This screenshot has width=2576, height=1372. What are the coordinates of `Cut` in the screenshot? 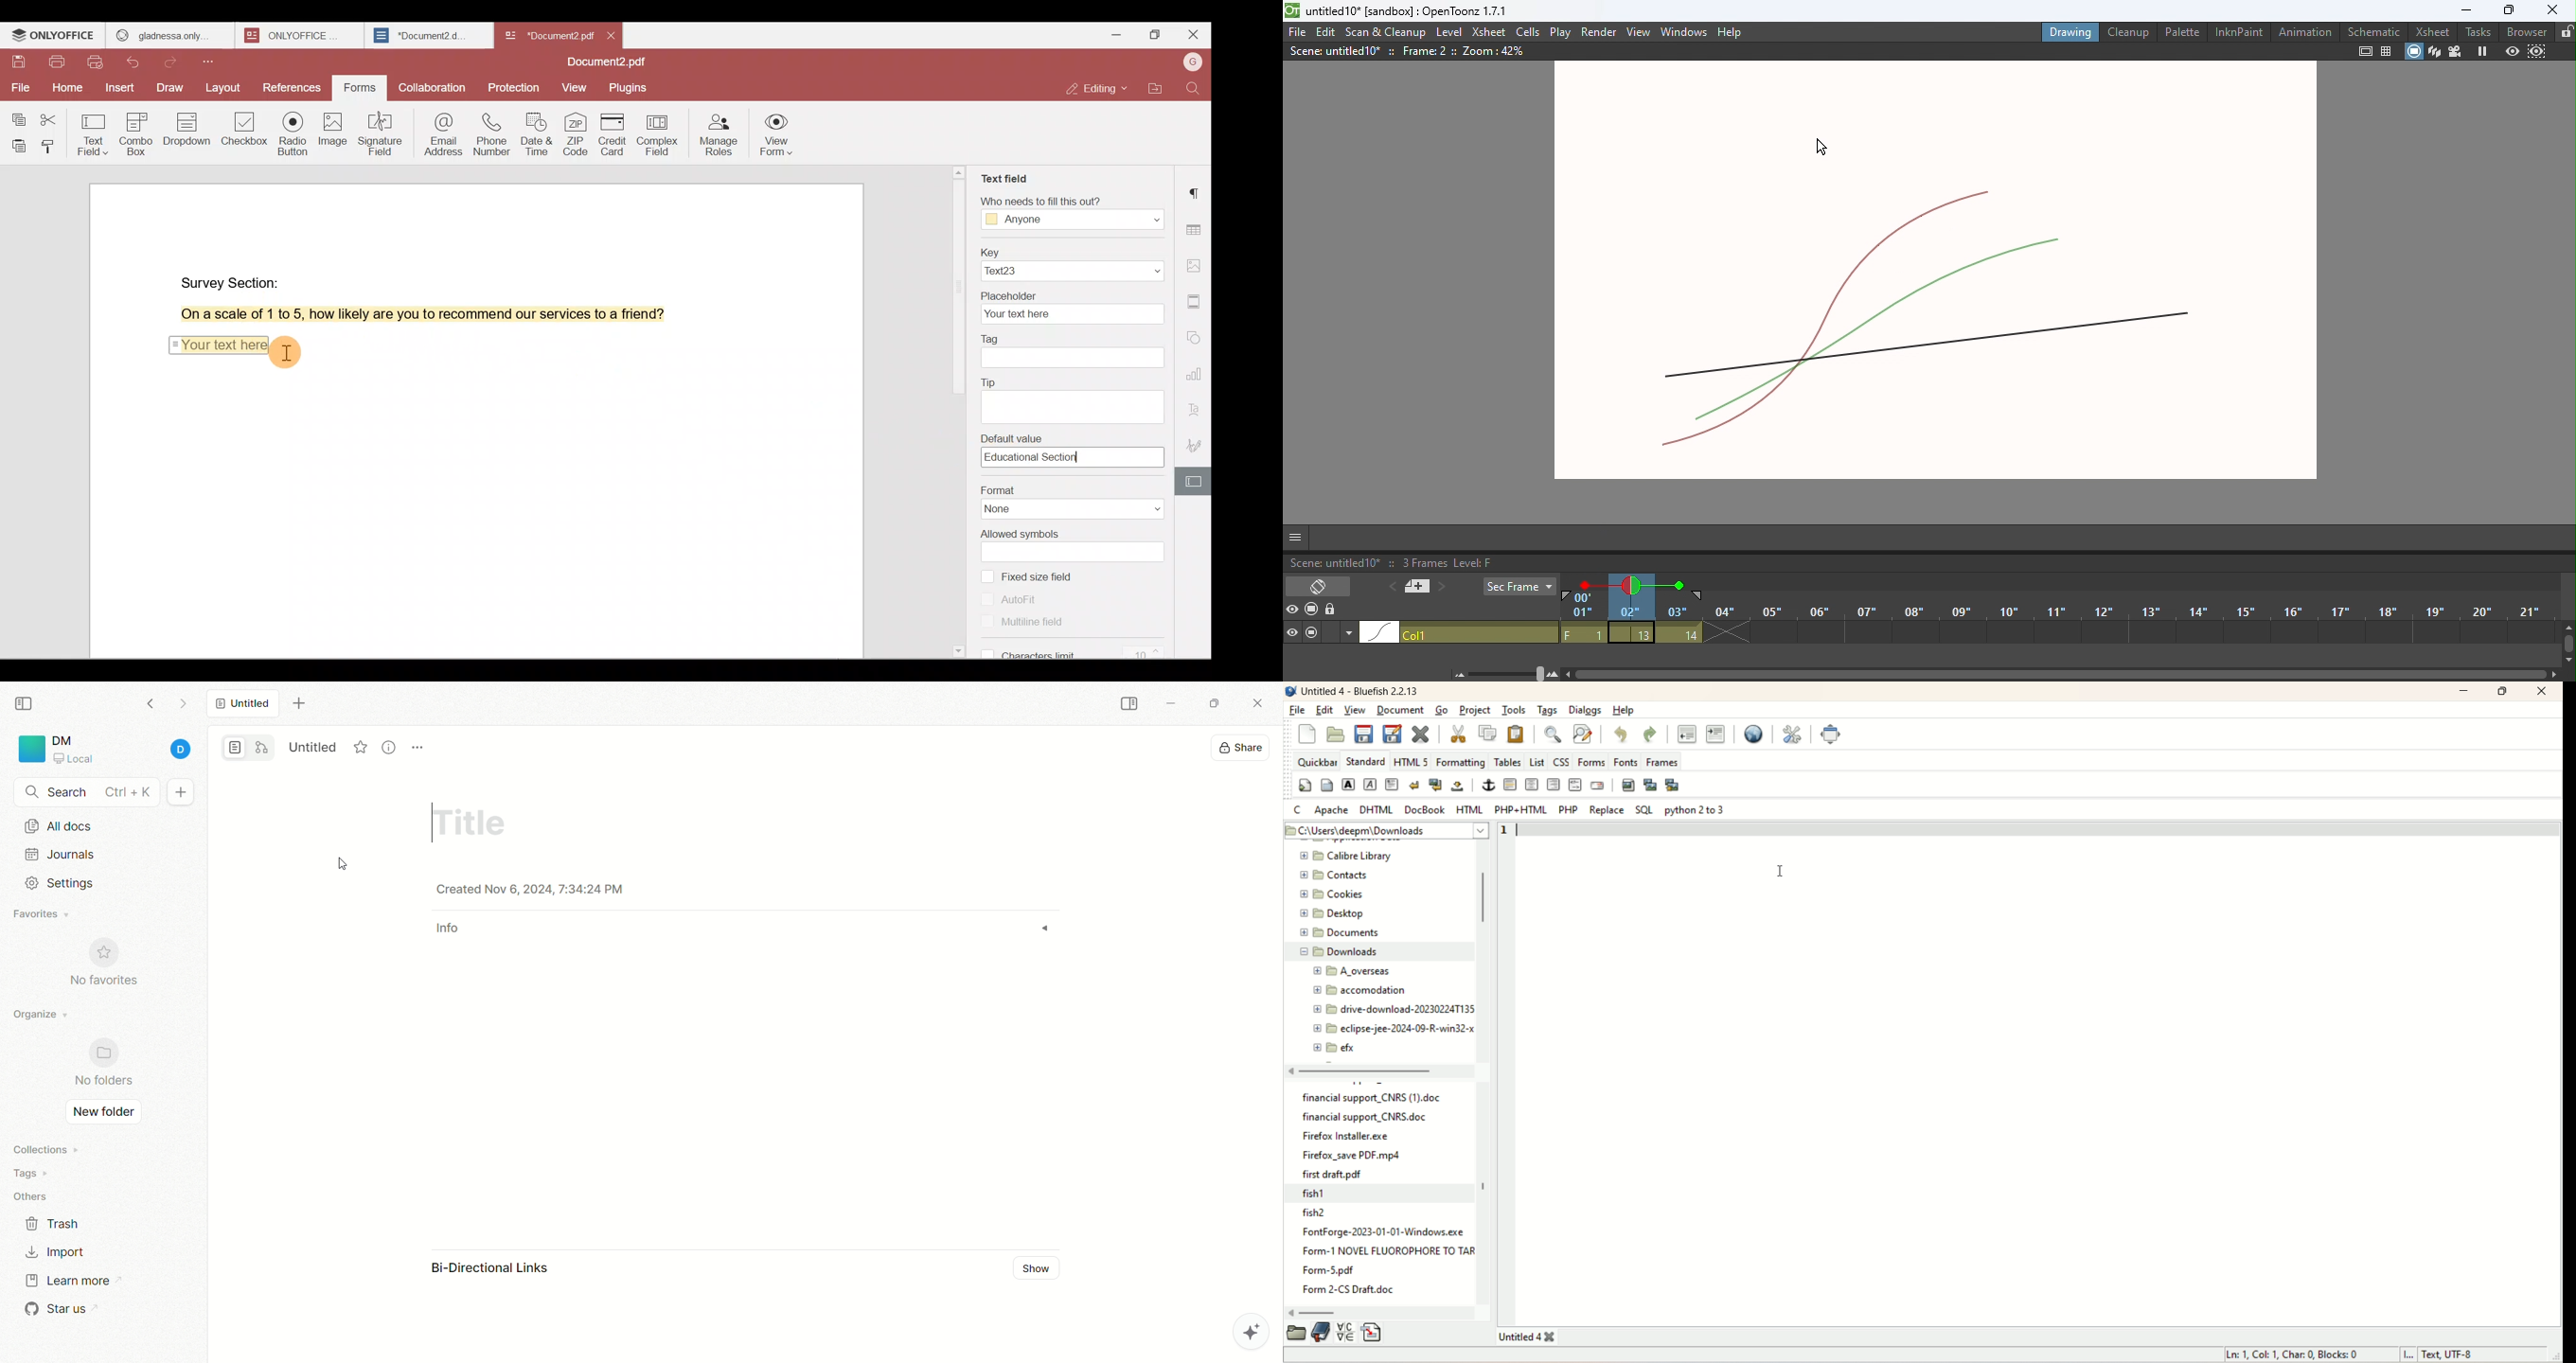 It's located at (53, 116).